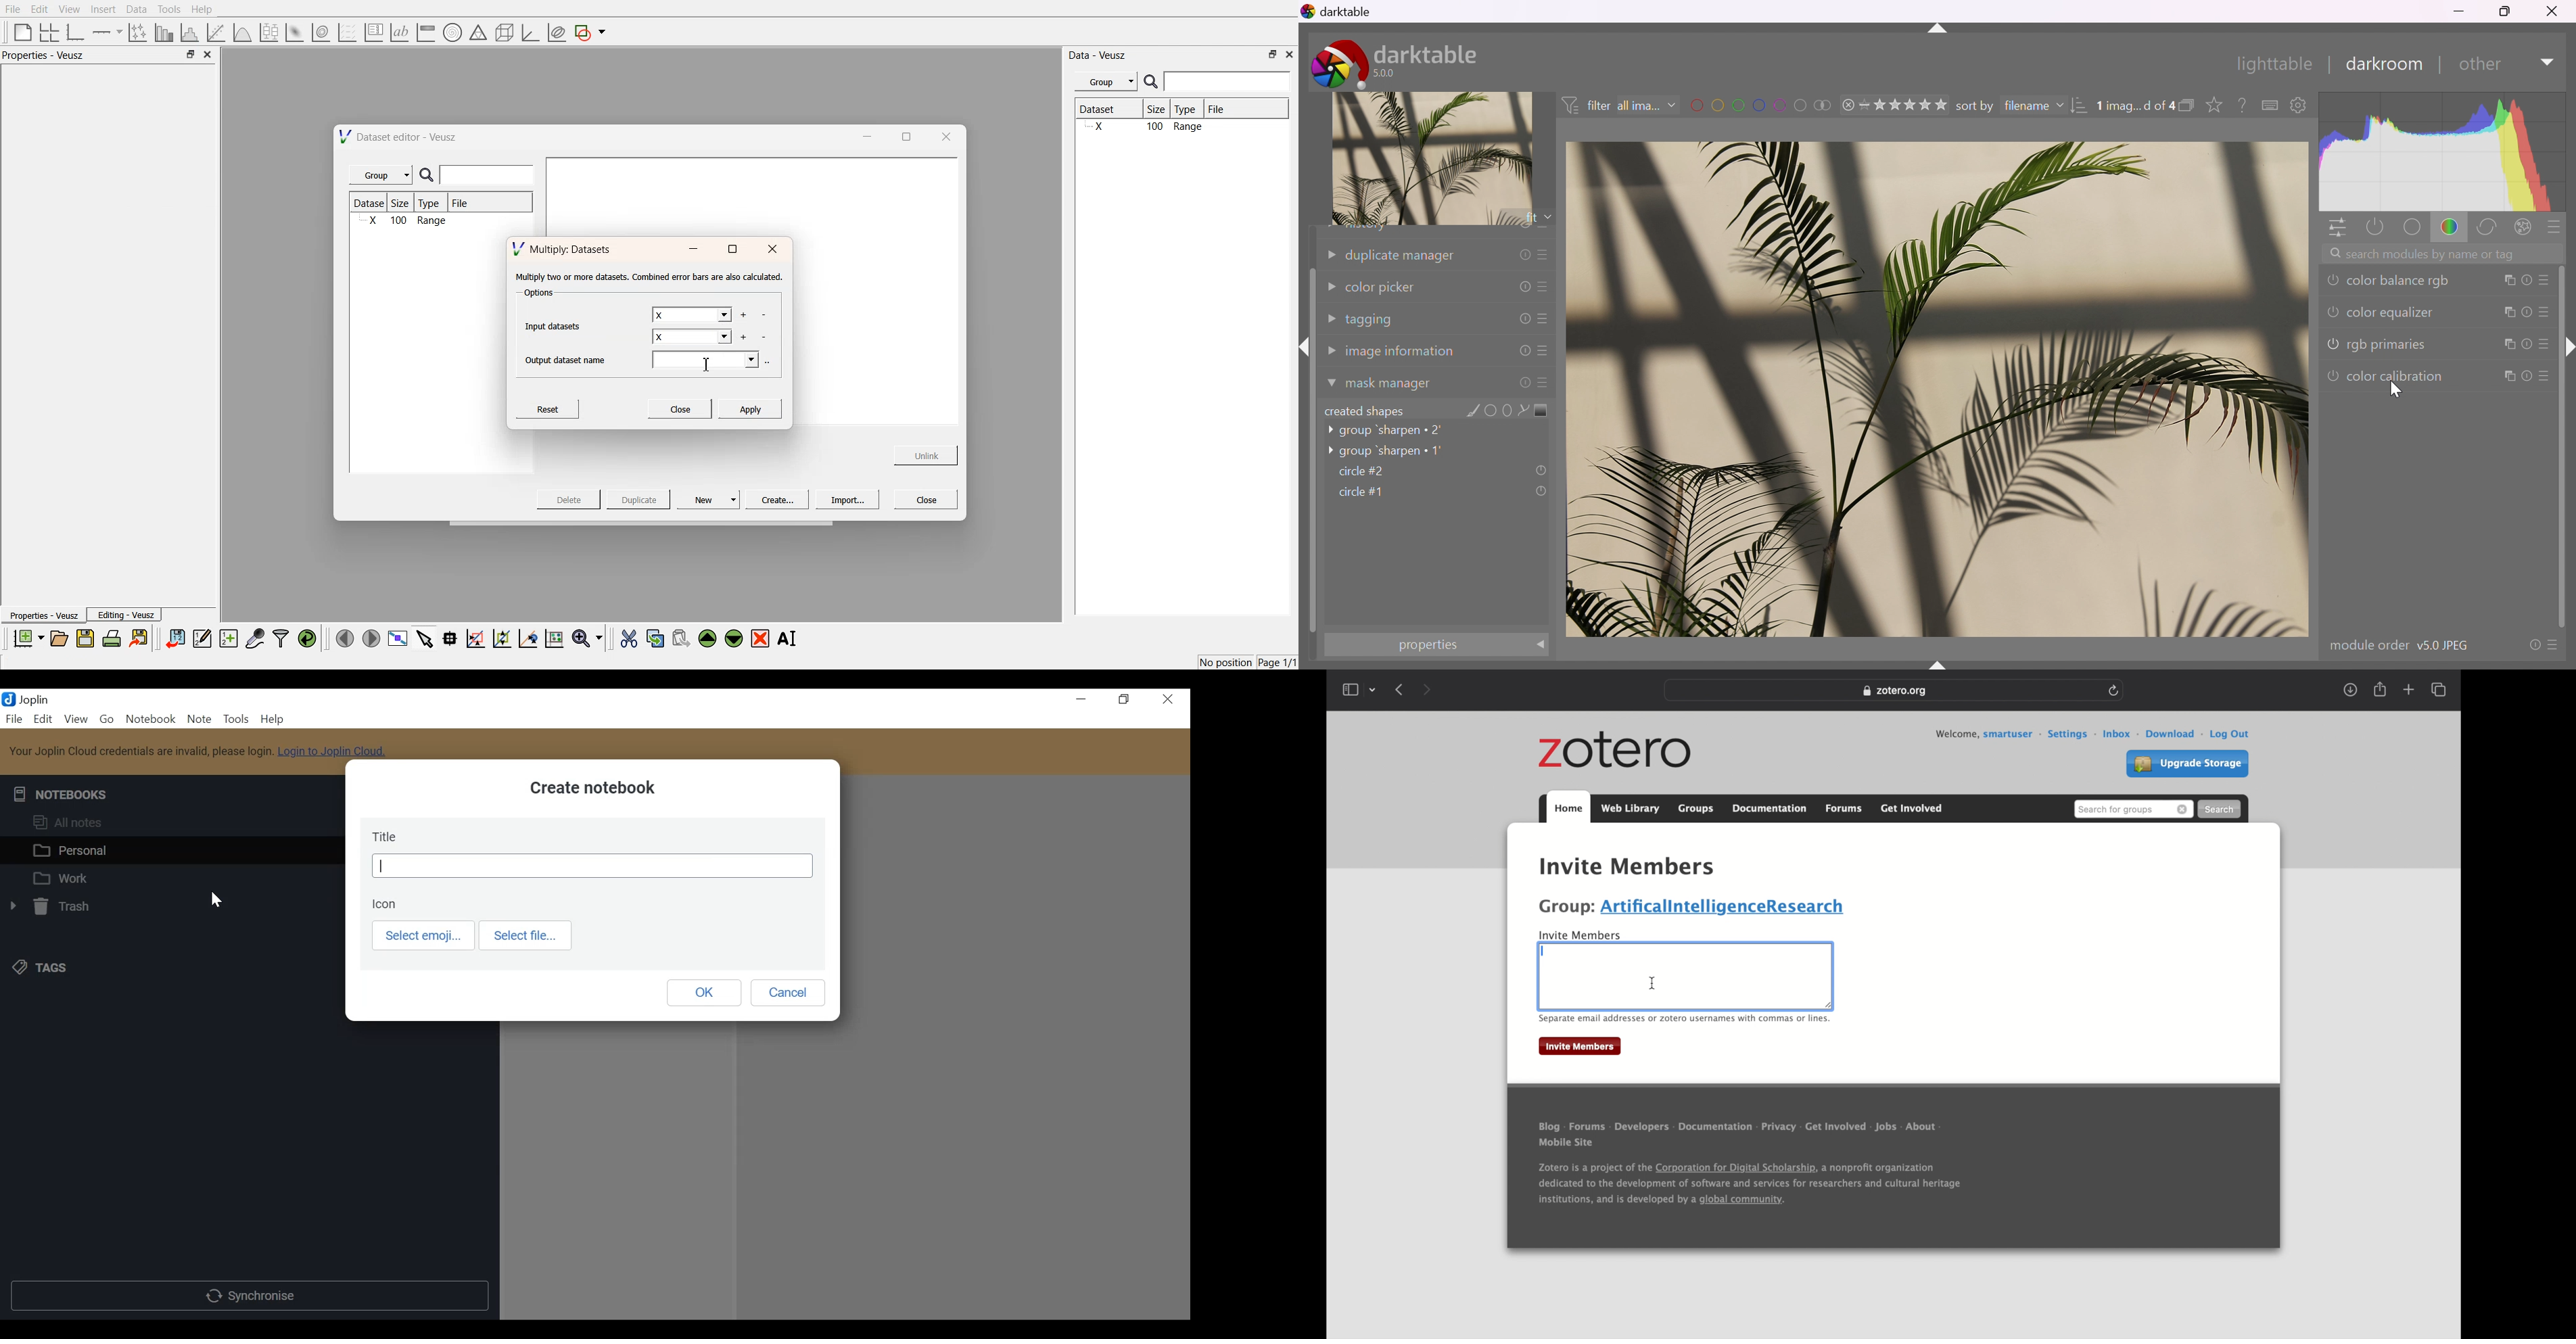  What do you see at coordinates (425, 638) in the screenshot?
I see `select items` at bounding box center [425, 638].